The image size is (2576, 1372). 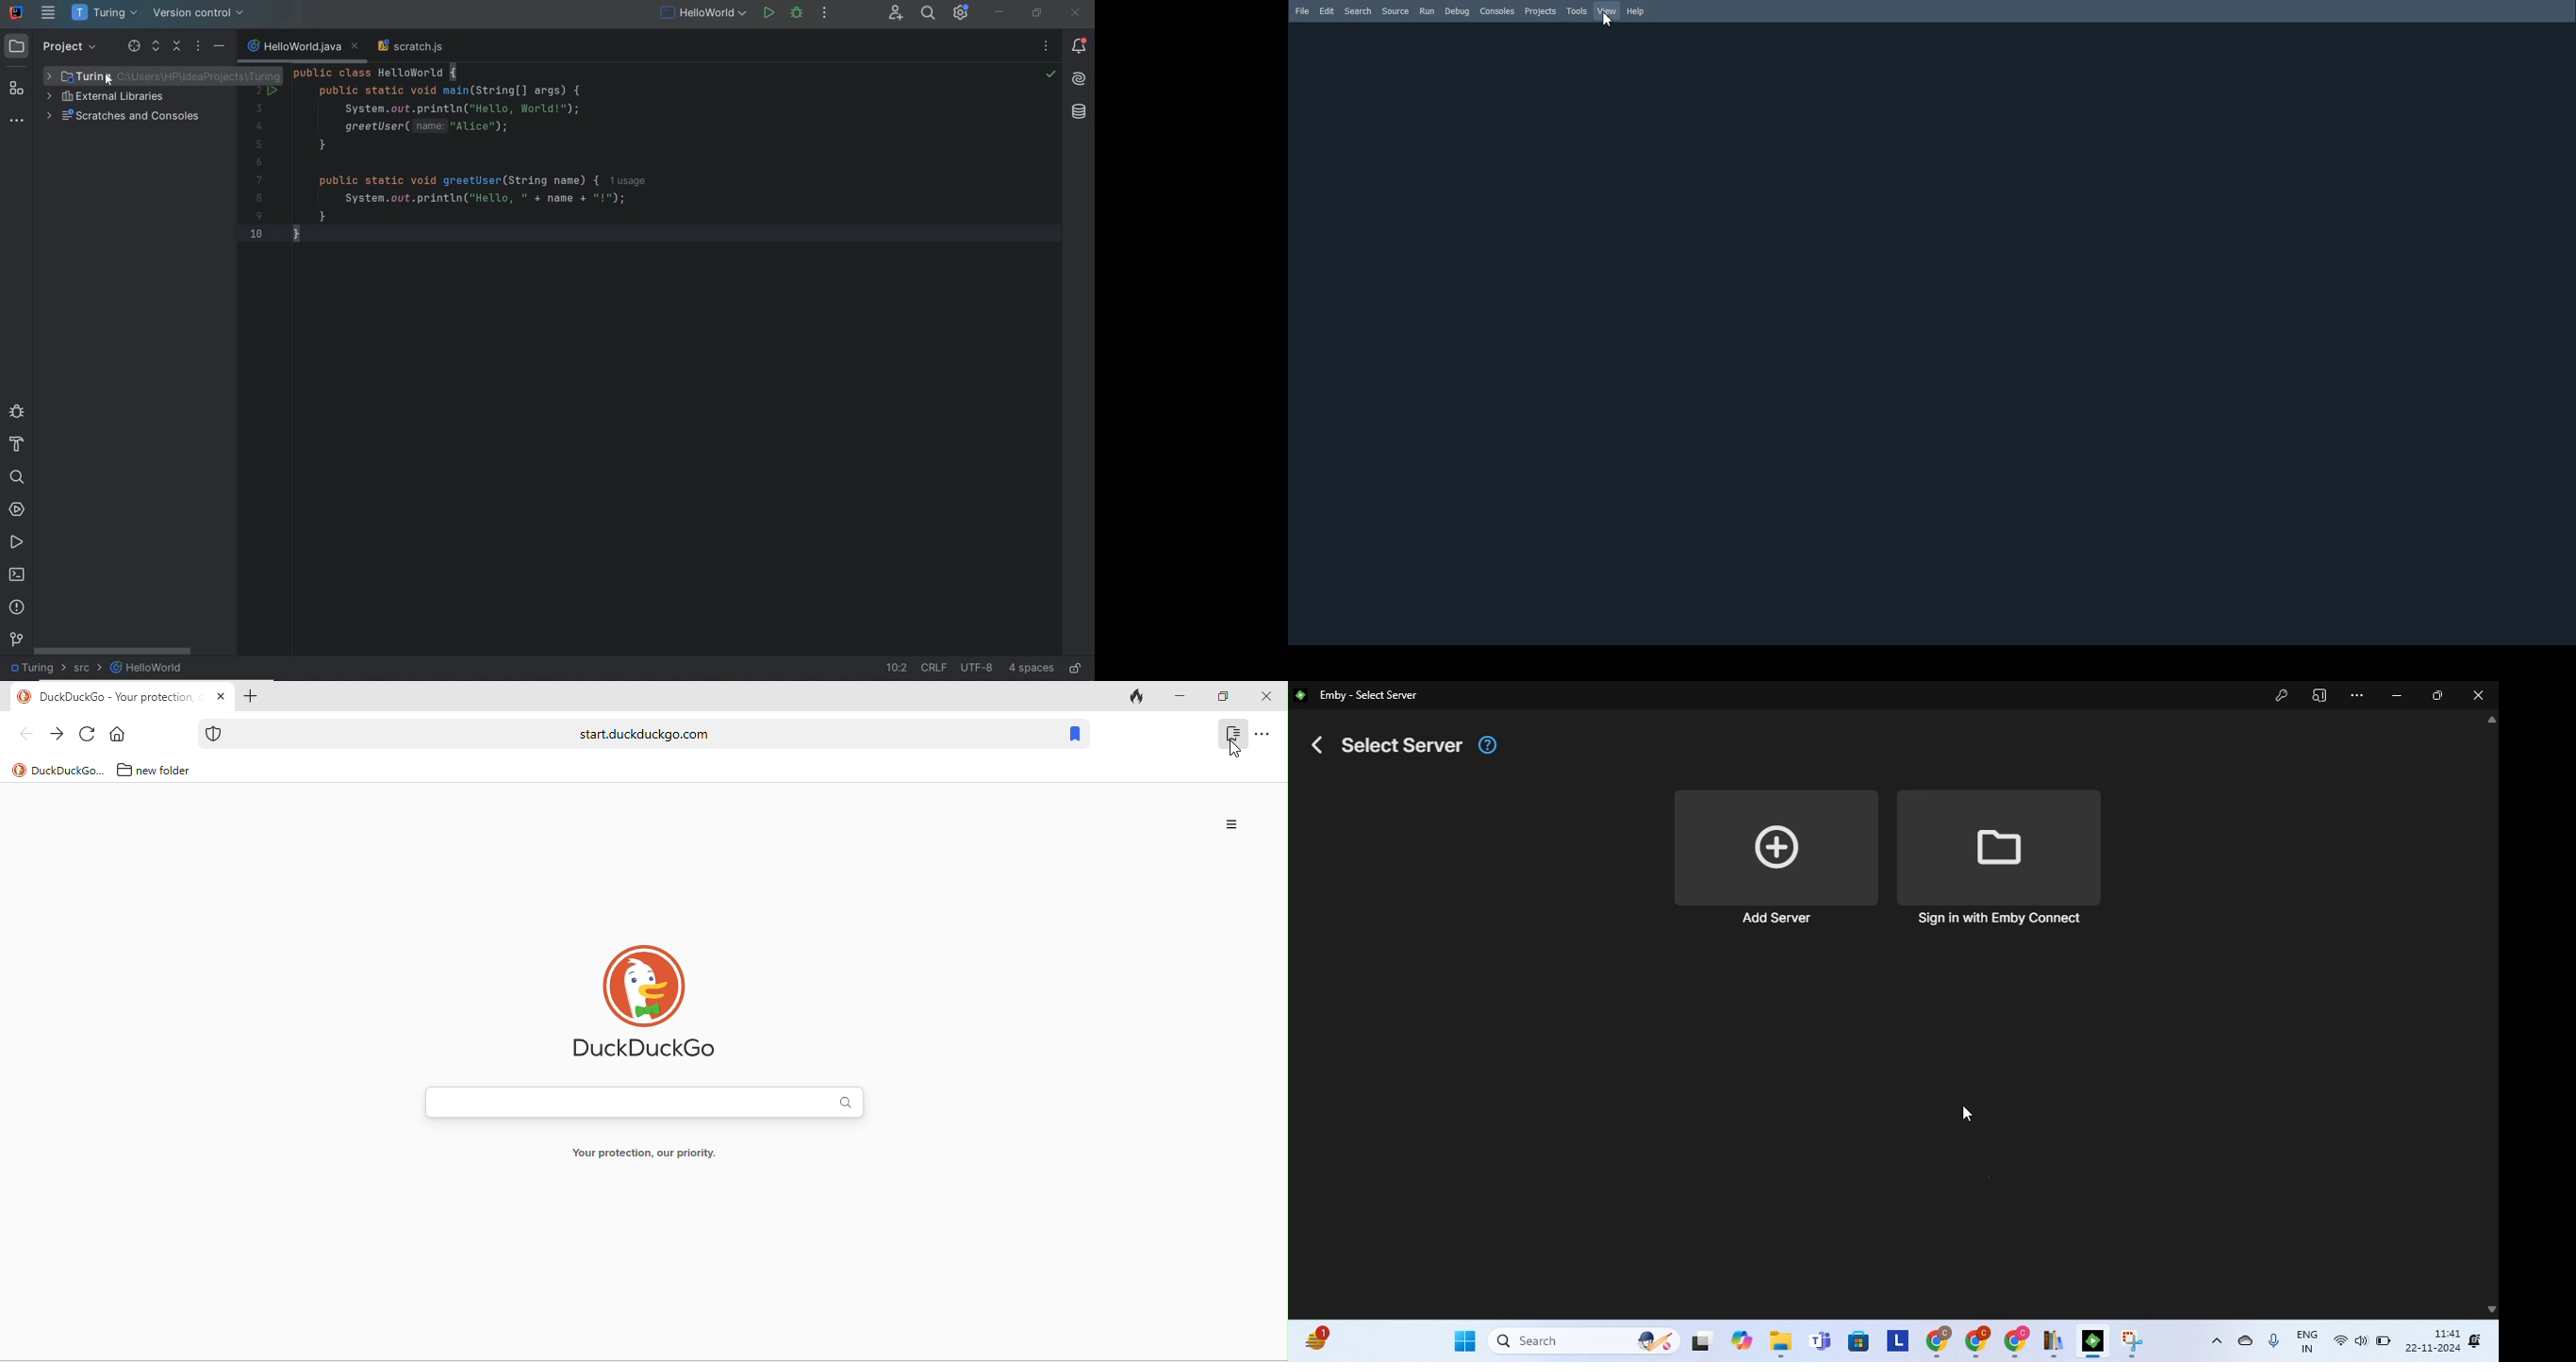 I want to click on Search, so click(x=1358, y=11).